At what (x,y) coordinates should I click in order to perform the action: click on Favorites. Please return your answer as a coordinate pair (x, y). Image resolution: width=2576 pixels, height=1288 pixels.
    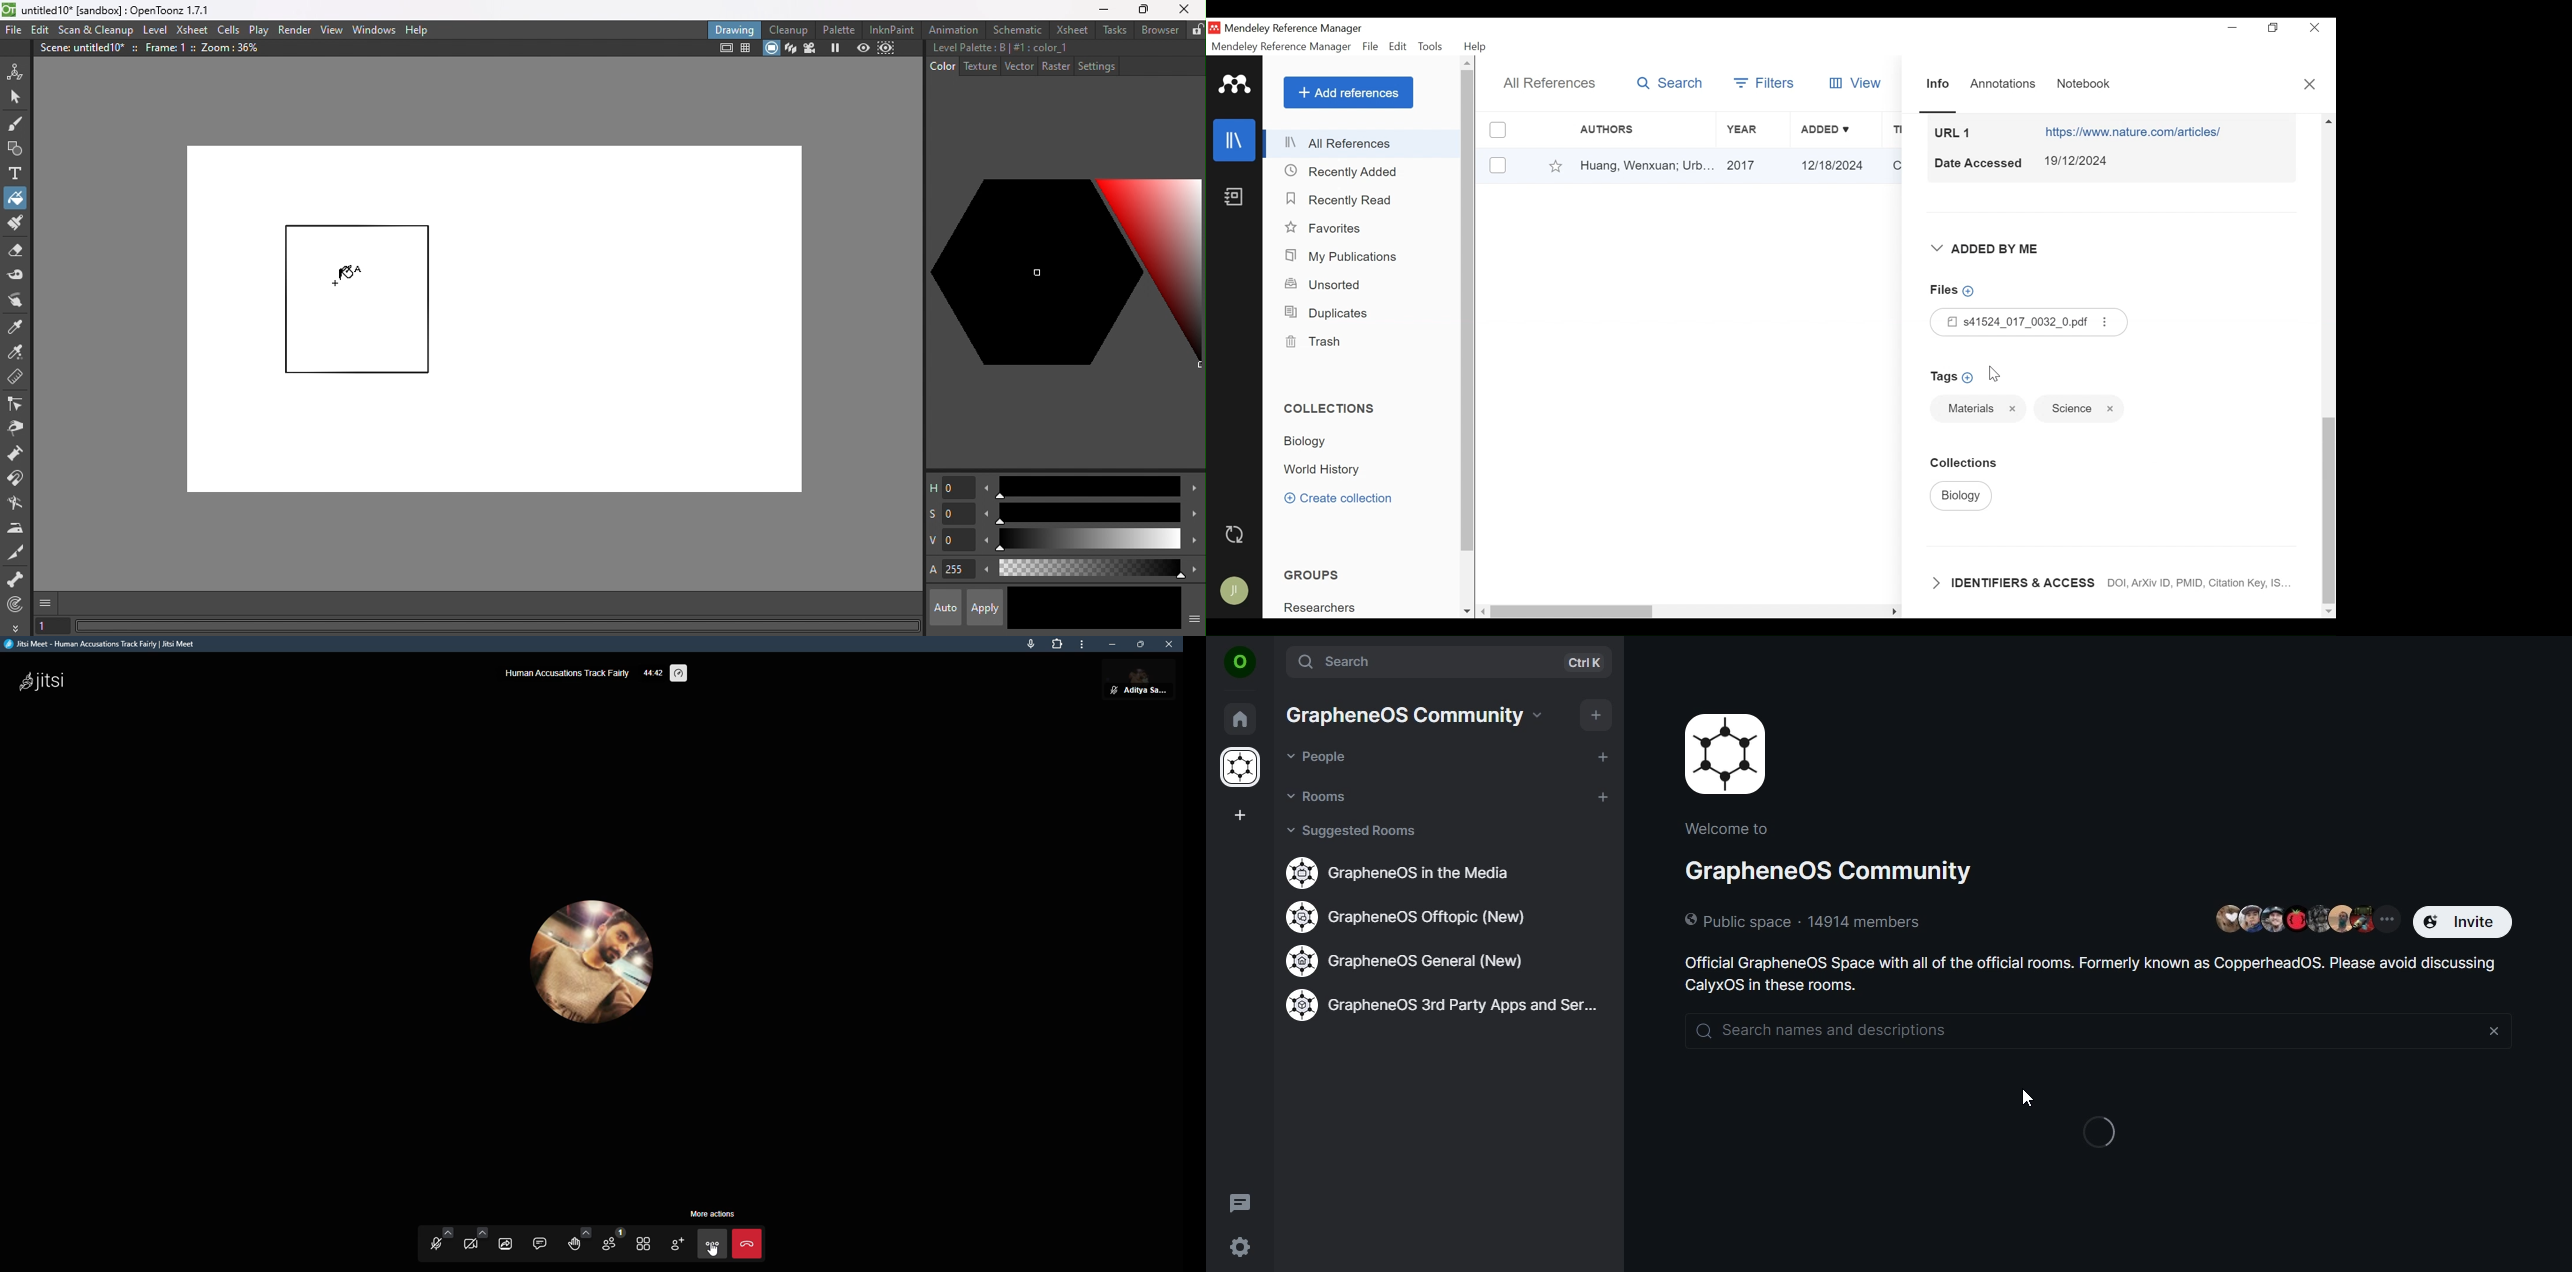
    Looking at the image, I should click on (1556, 165).